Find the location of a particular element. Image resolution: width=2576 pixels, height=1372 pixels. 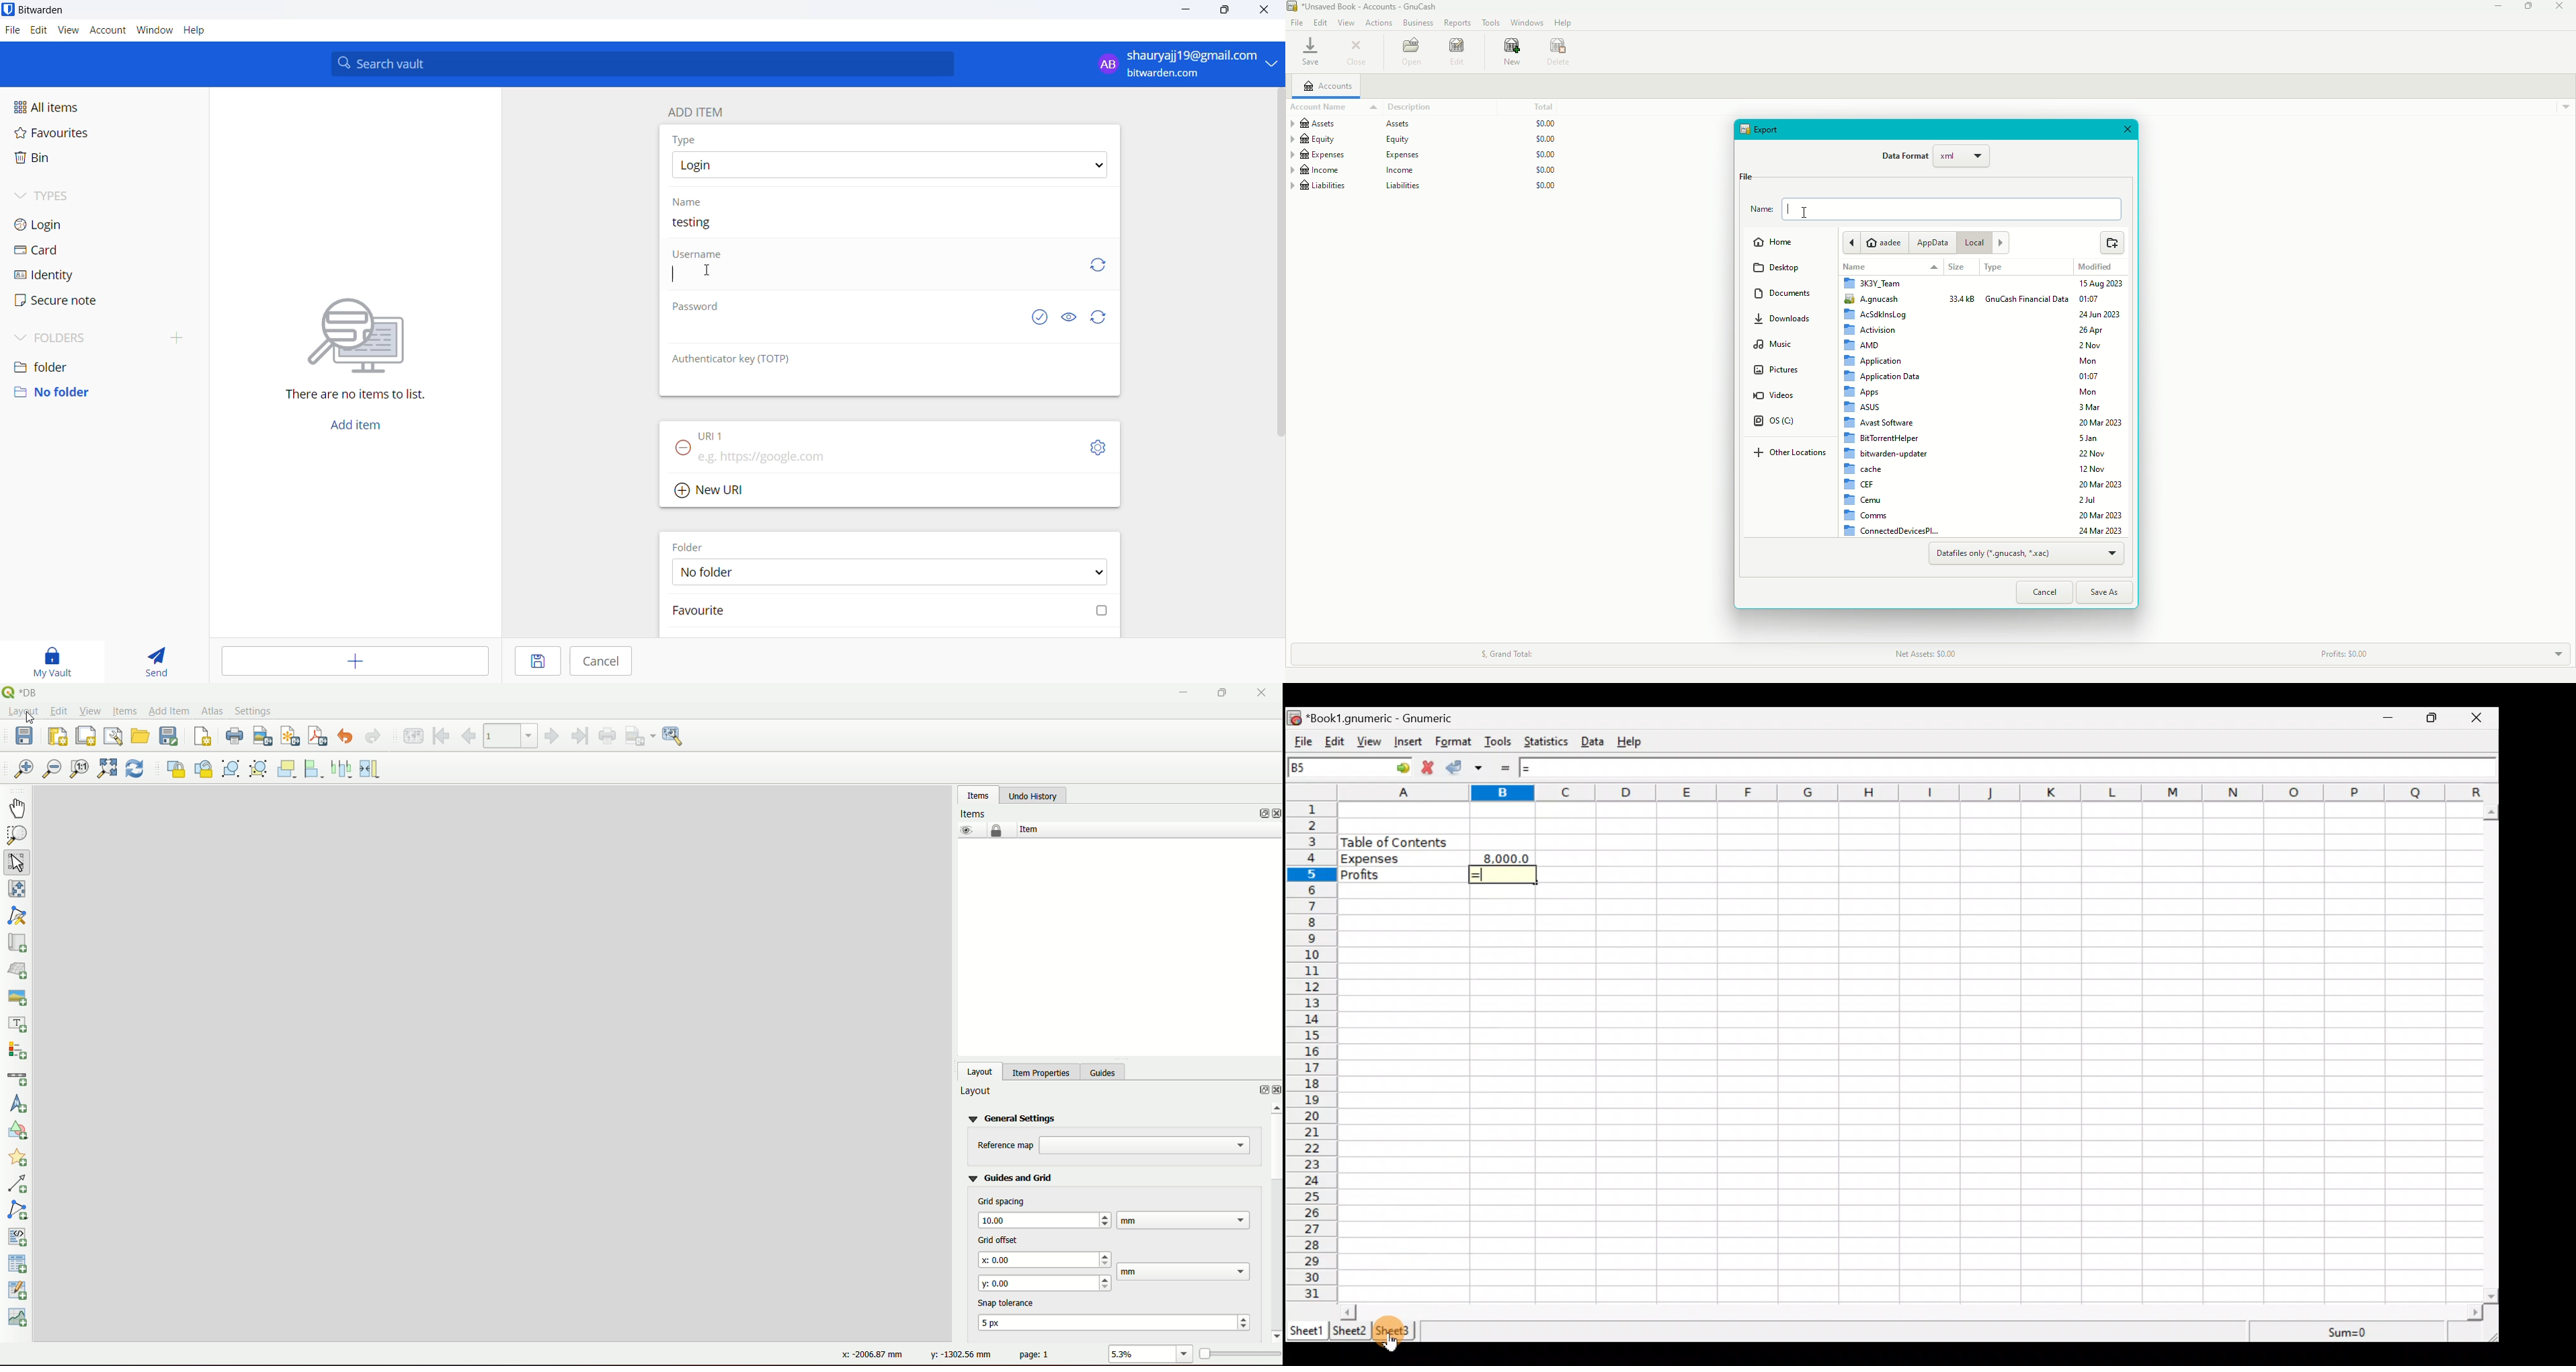

Save As is located at coordinates (2108, 591).